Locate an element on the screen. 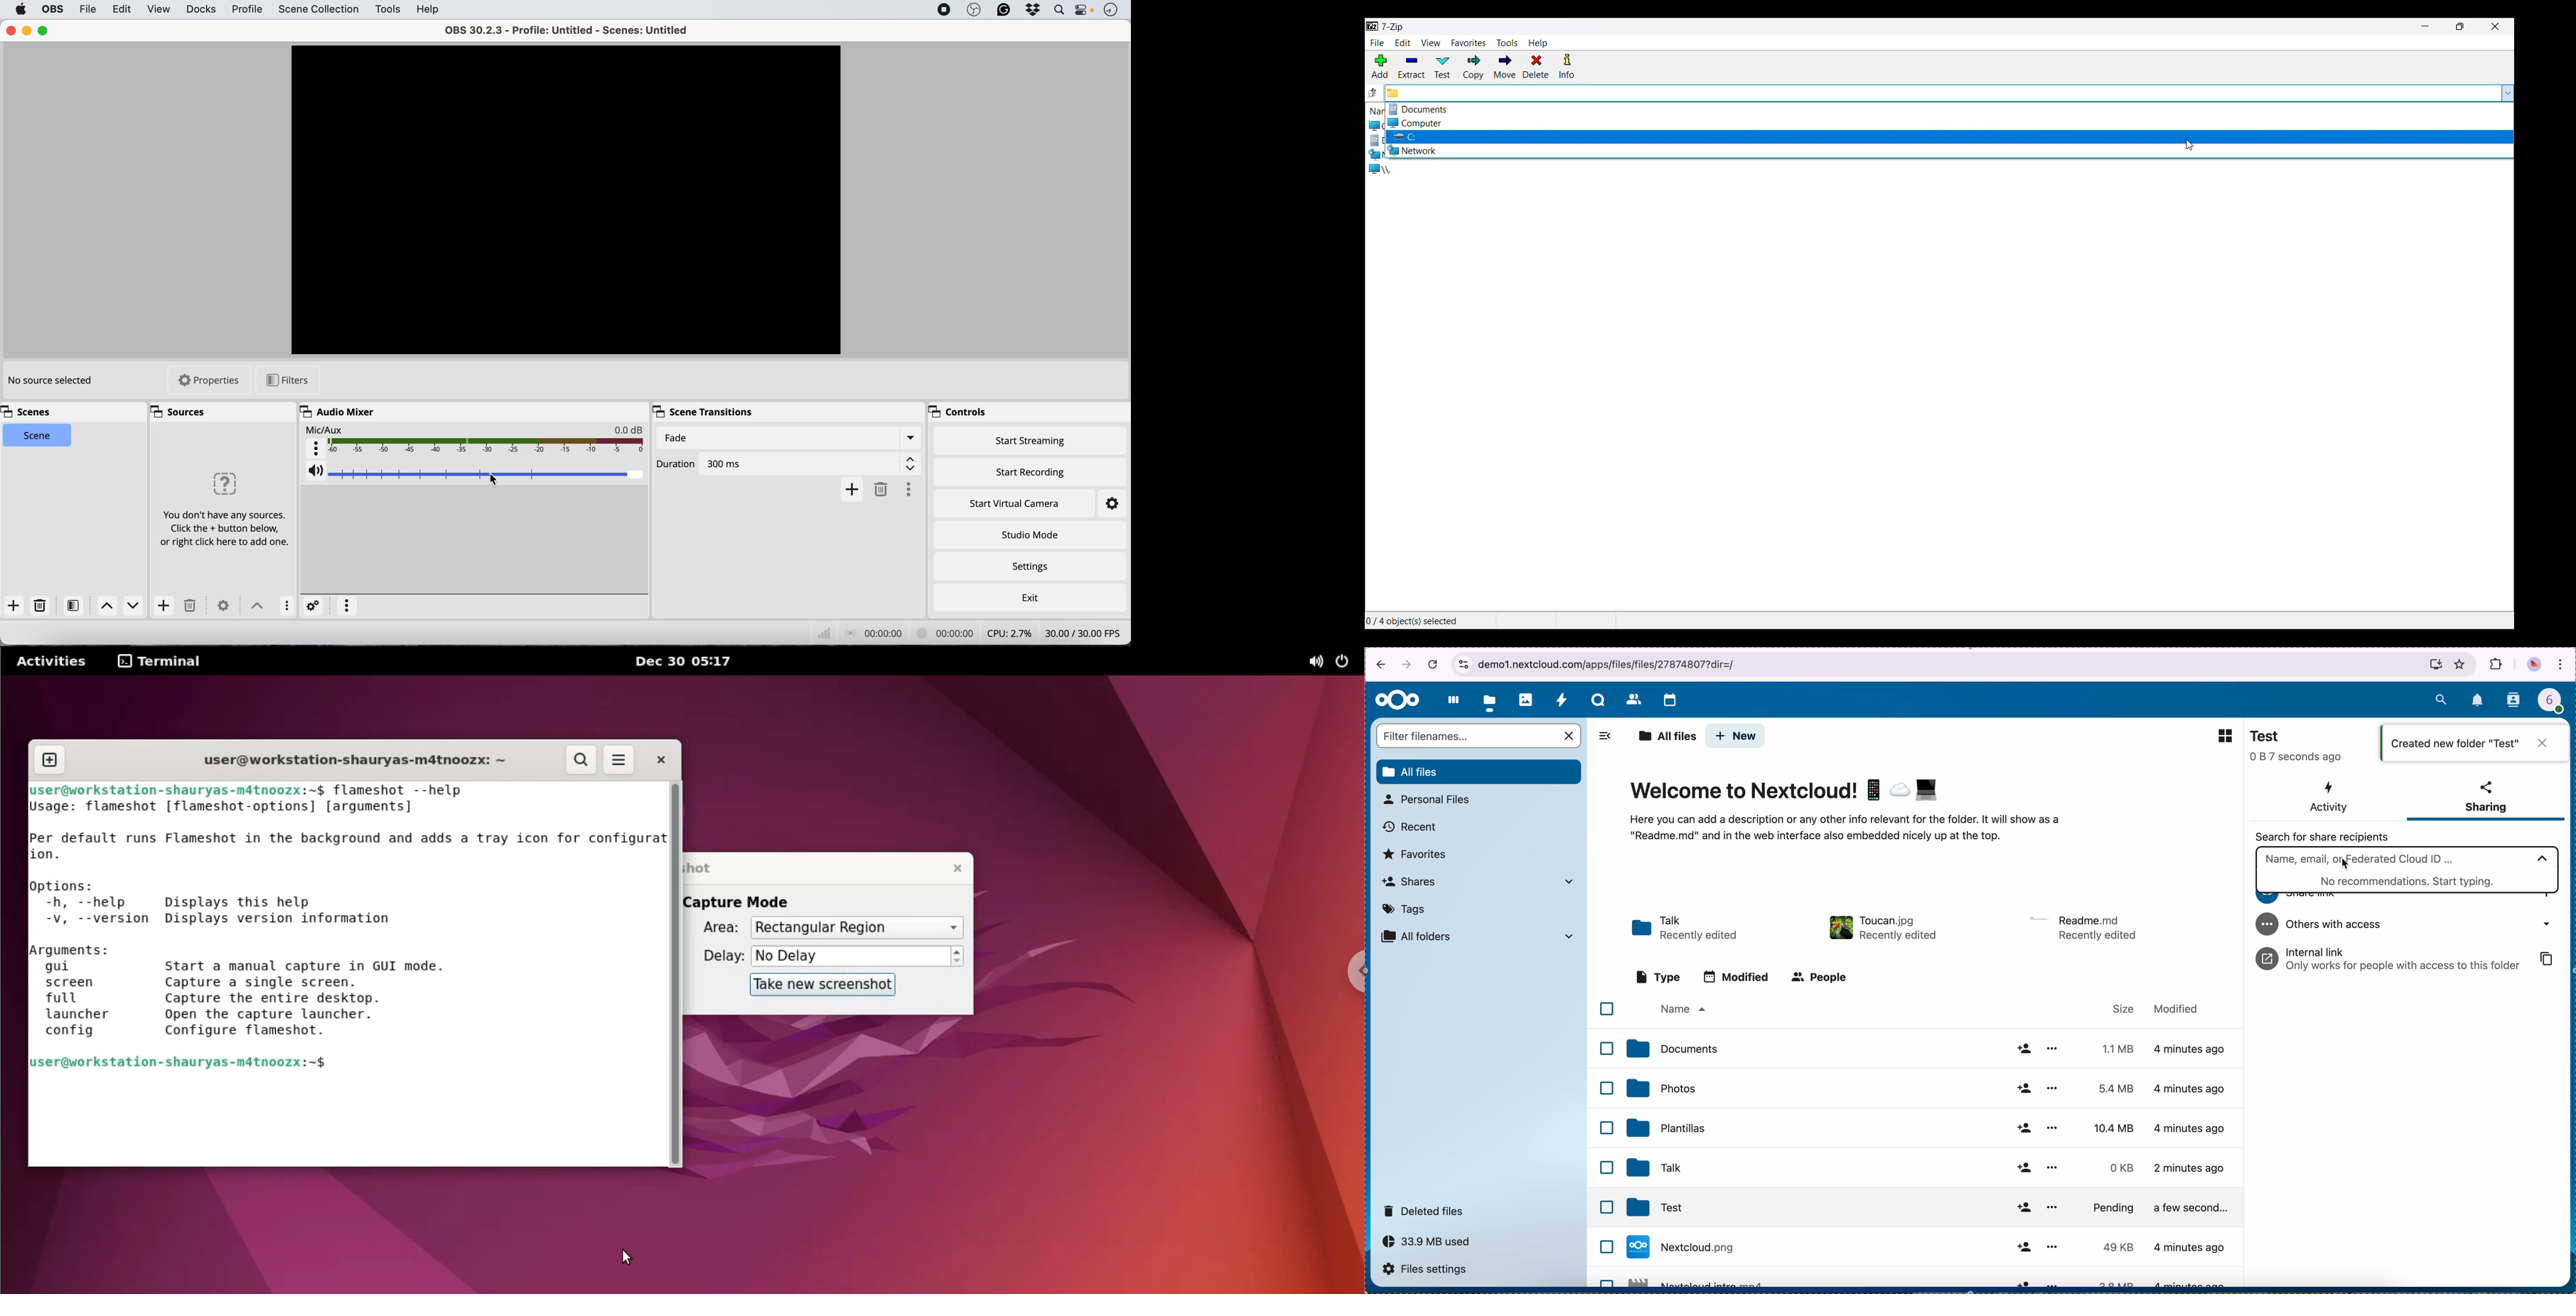 This screenshot has height=1316, width=2576. recent is located at coordinates (1411, 827).